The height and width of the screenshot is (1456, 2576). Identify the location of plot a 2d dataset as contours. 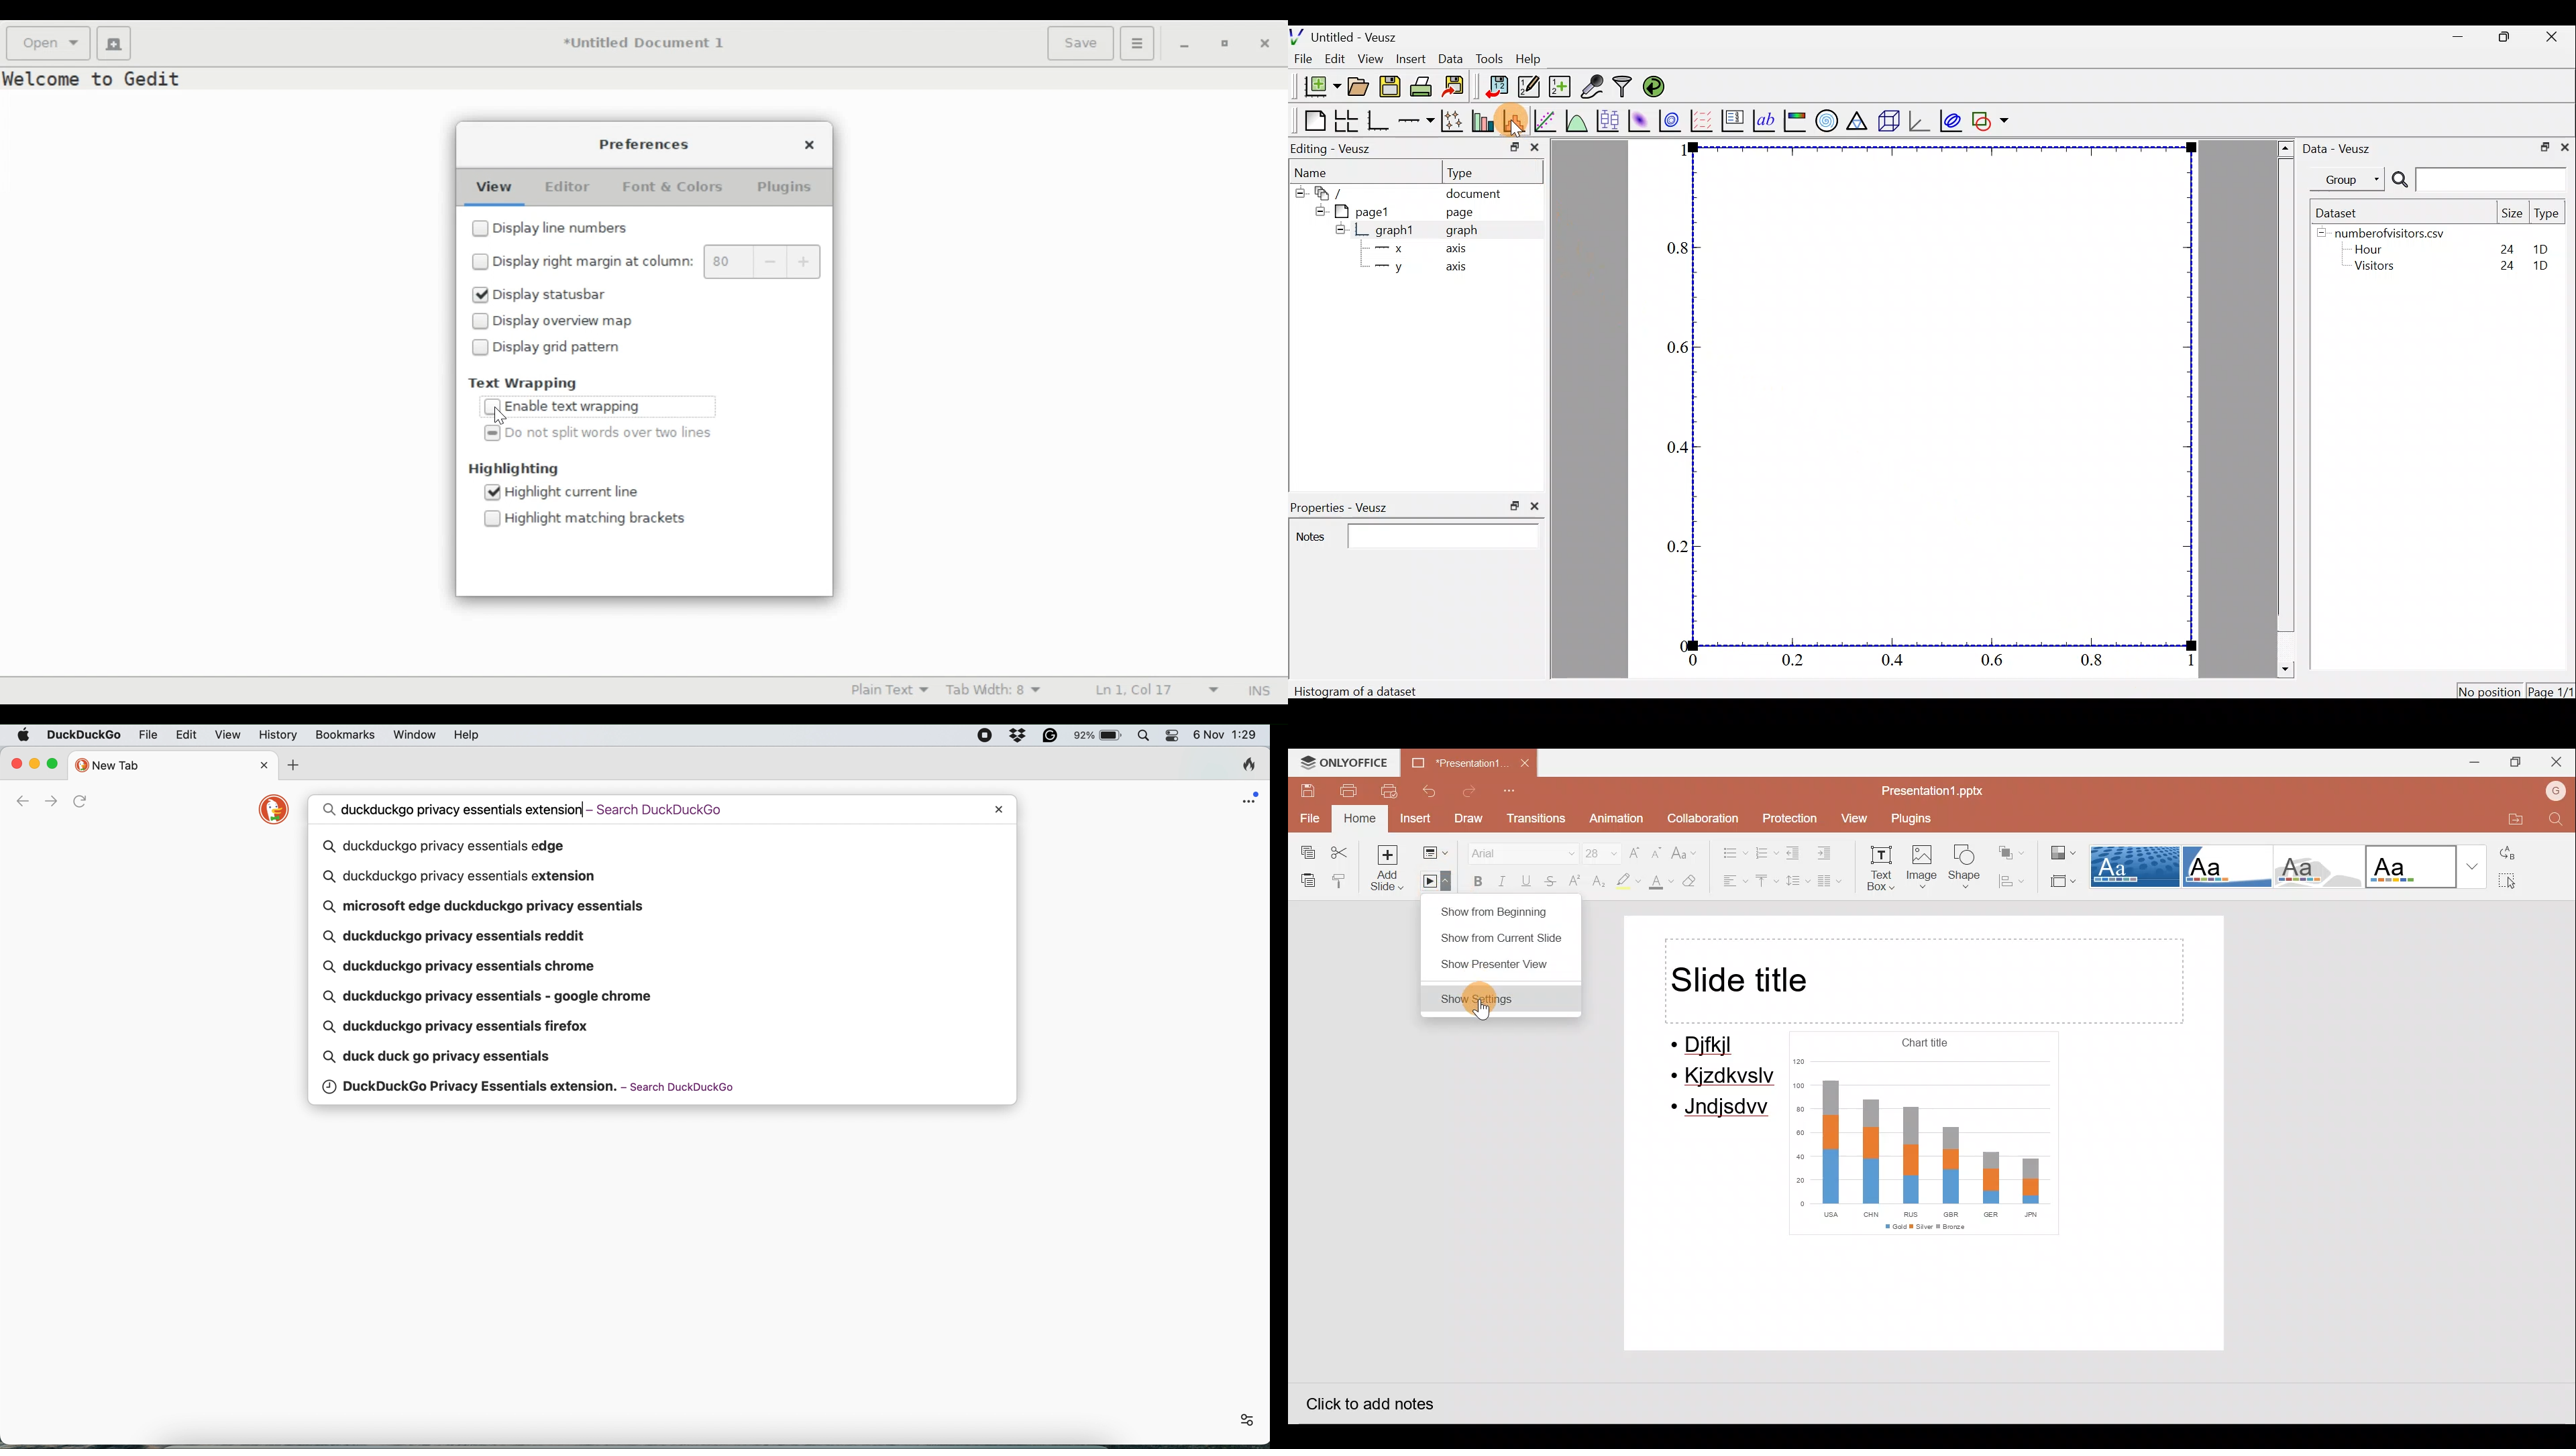
(1670, 120).